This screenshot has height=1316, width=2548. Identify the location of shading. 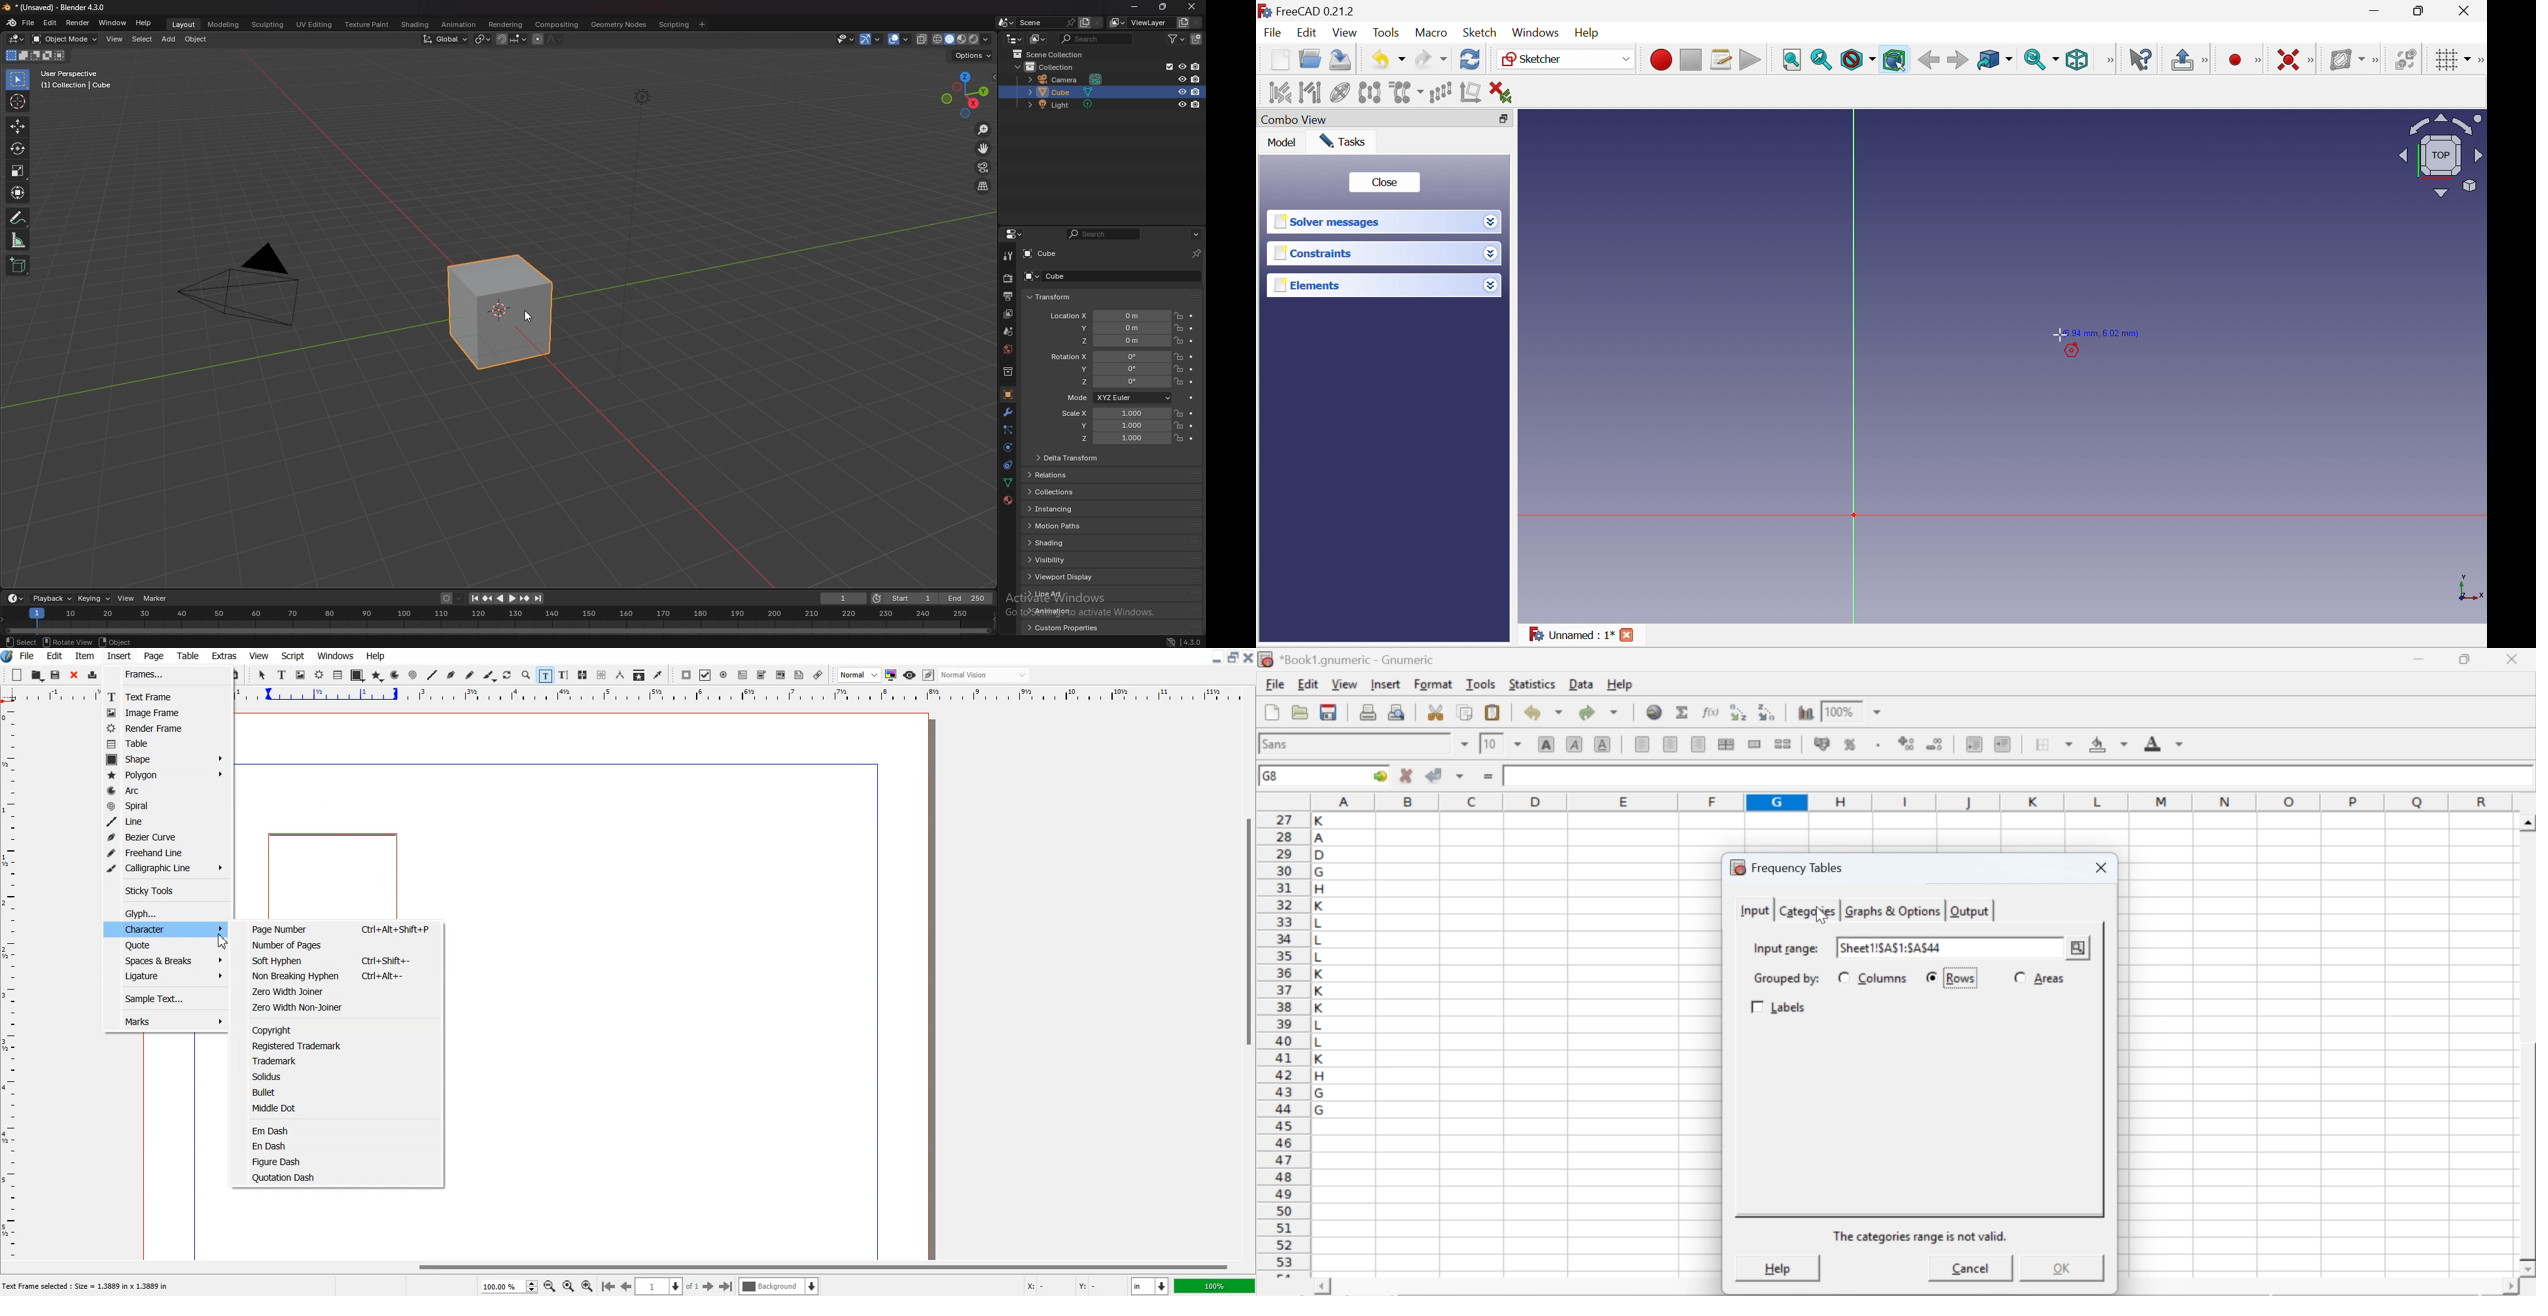
(416, 25).